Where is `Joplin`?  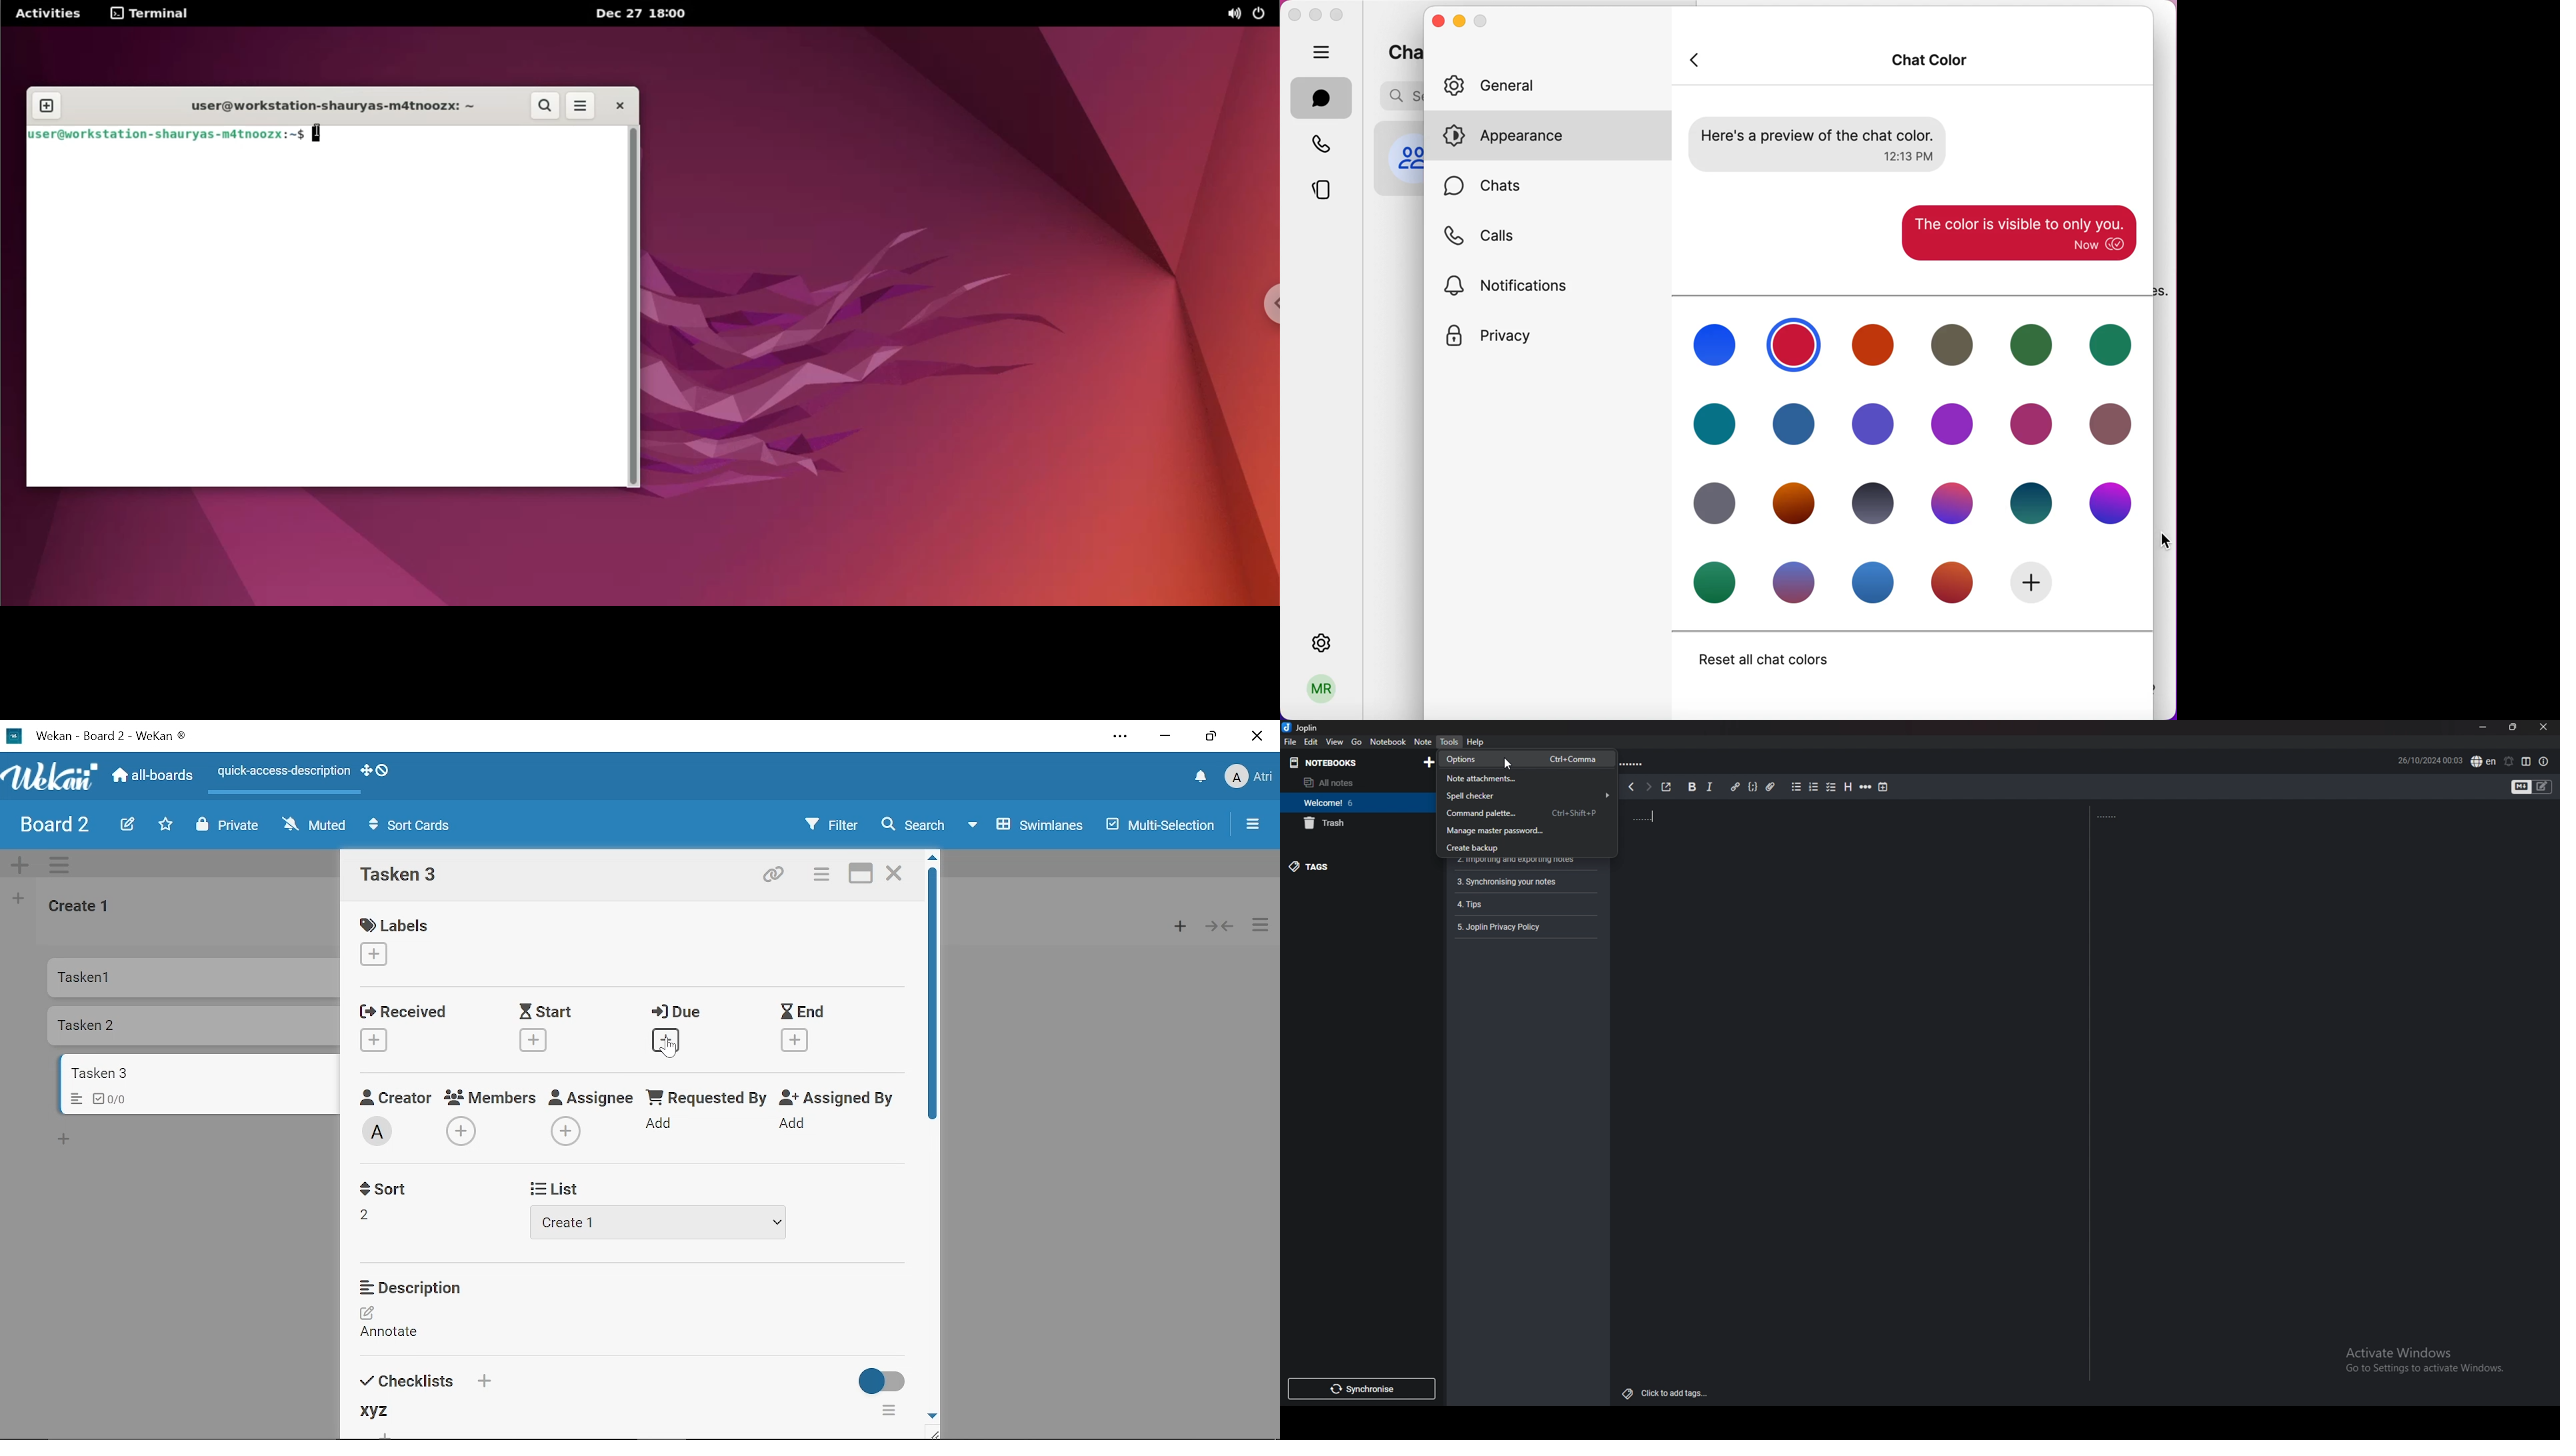 Joplin is located at coordinates (1302, 728).